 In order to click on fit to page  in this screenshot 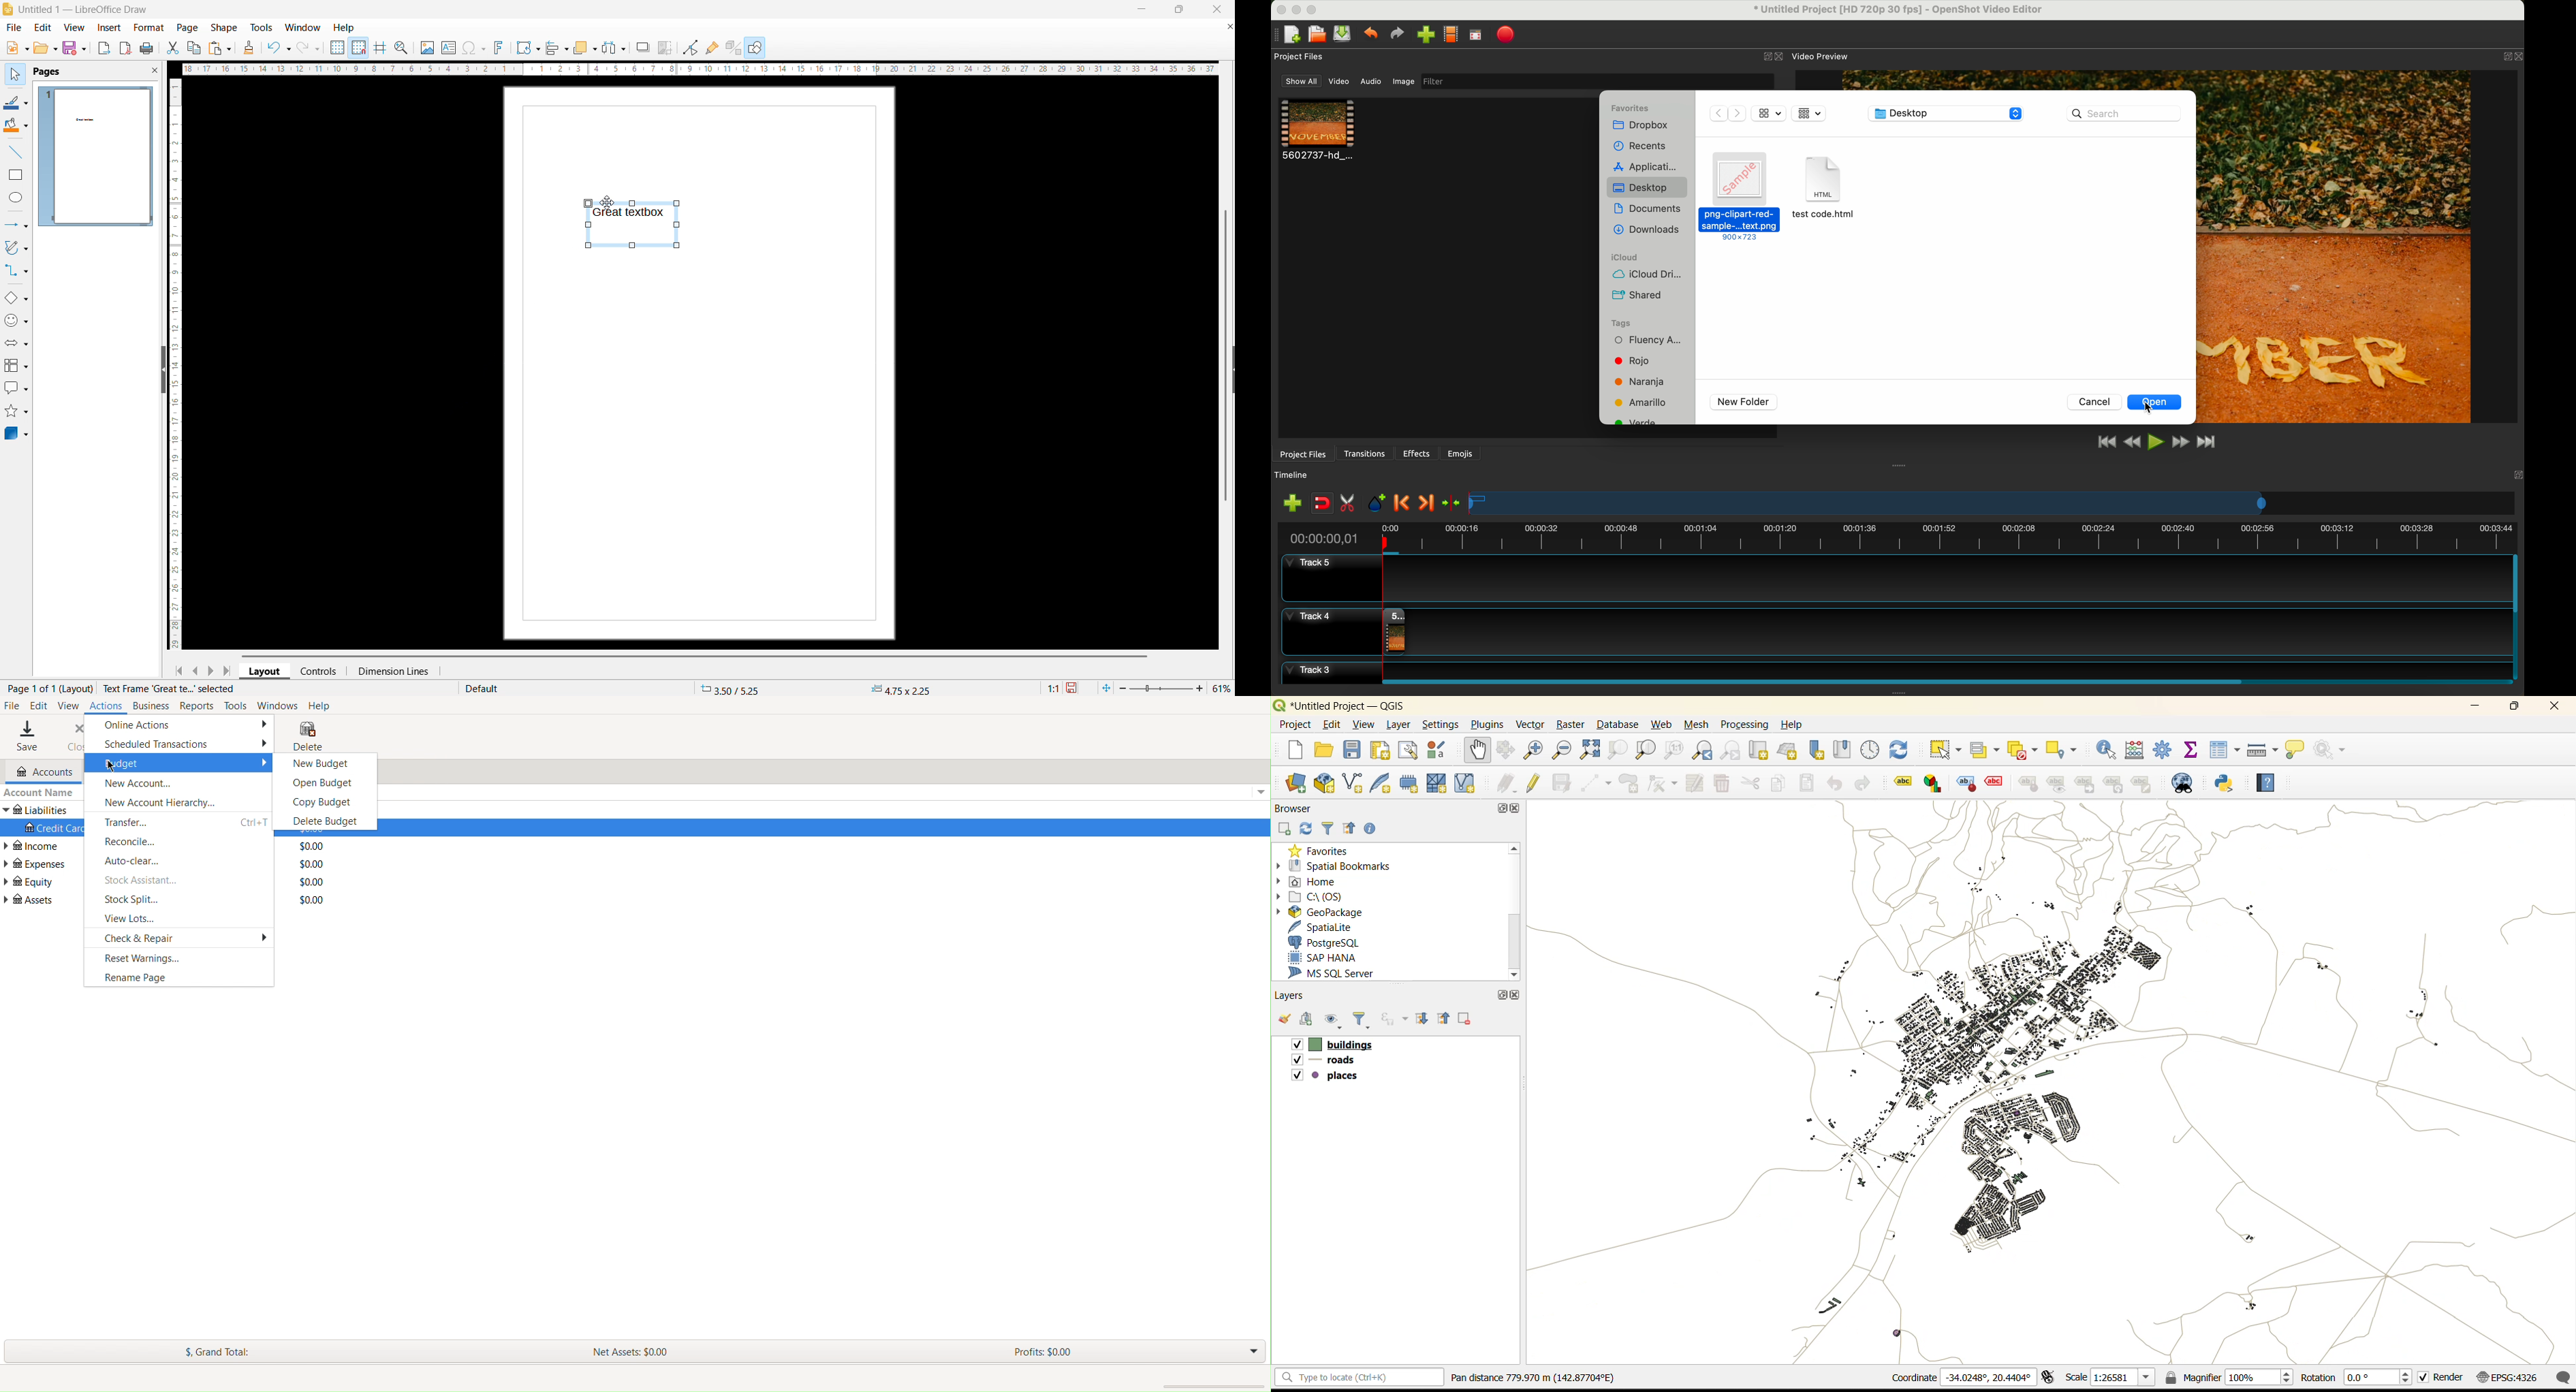, I will do `click(1106, 688)`.